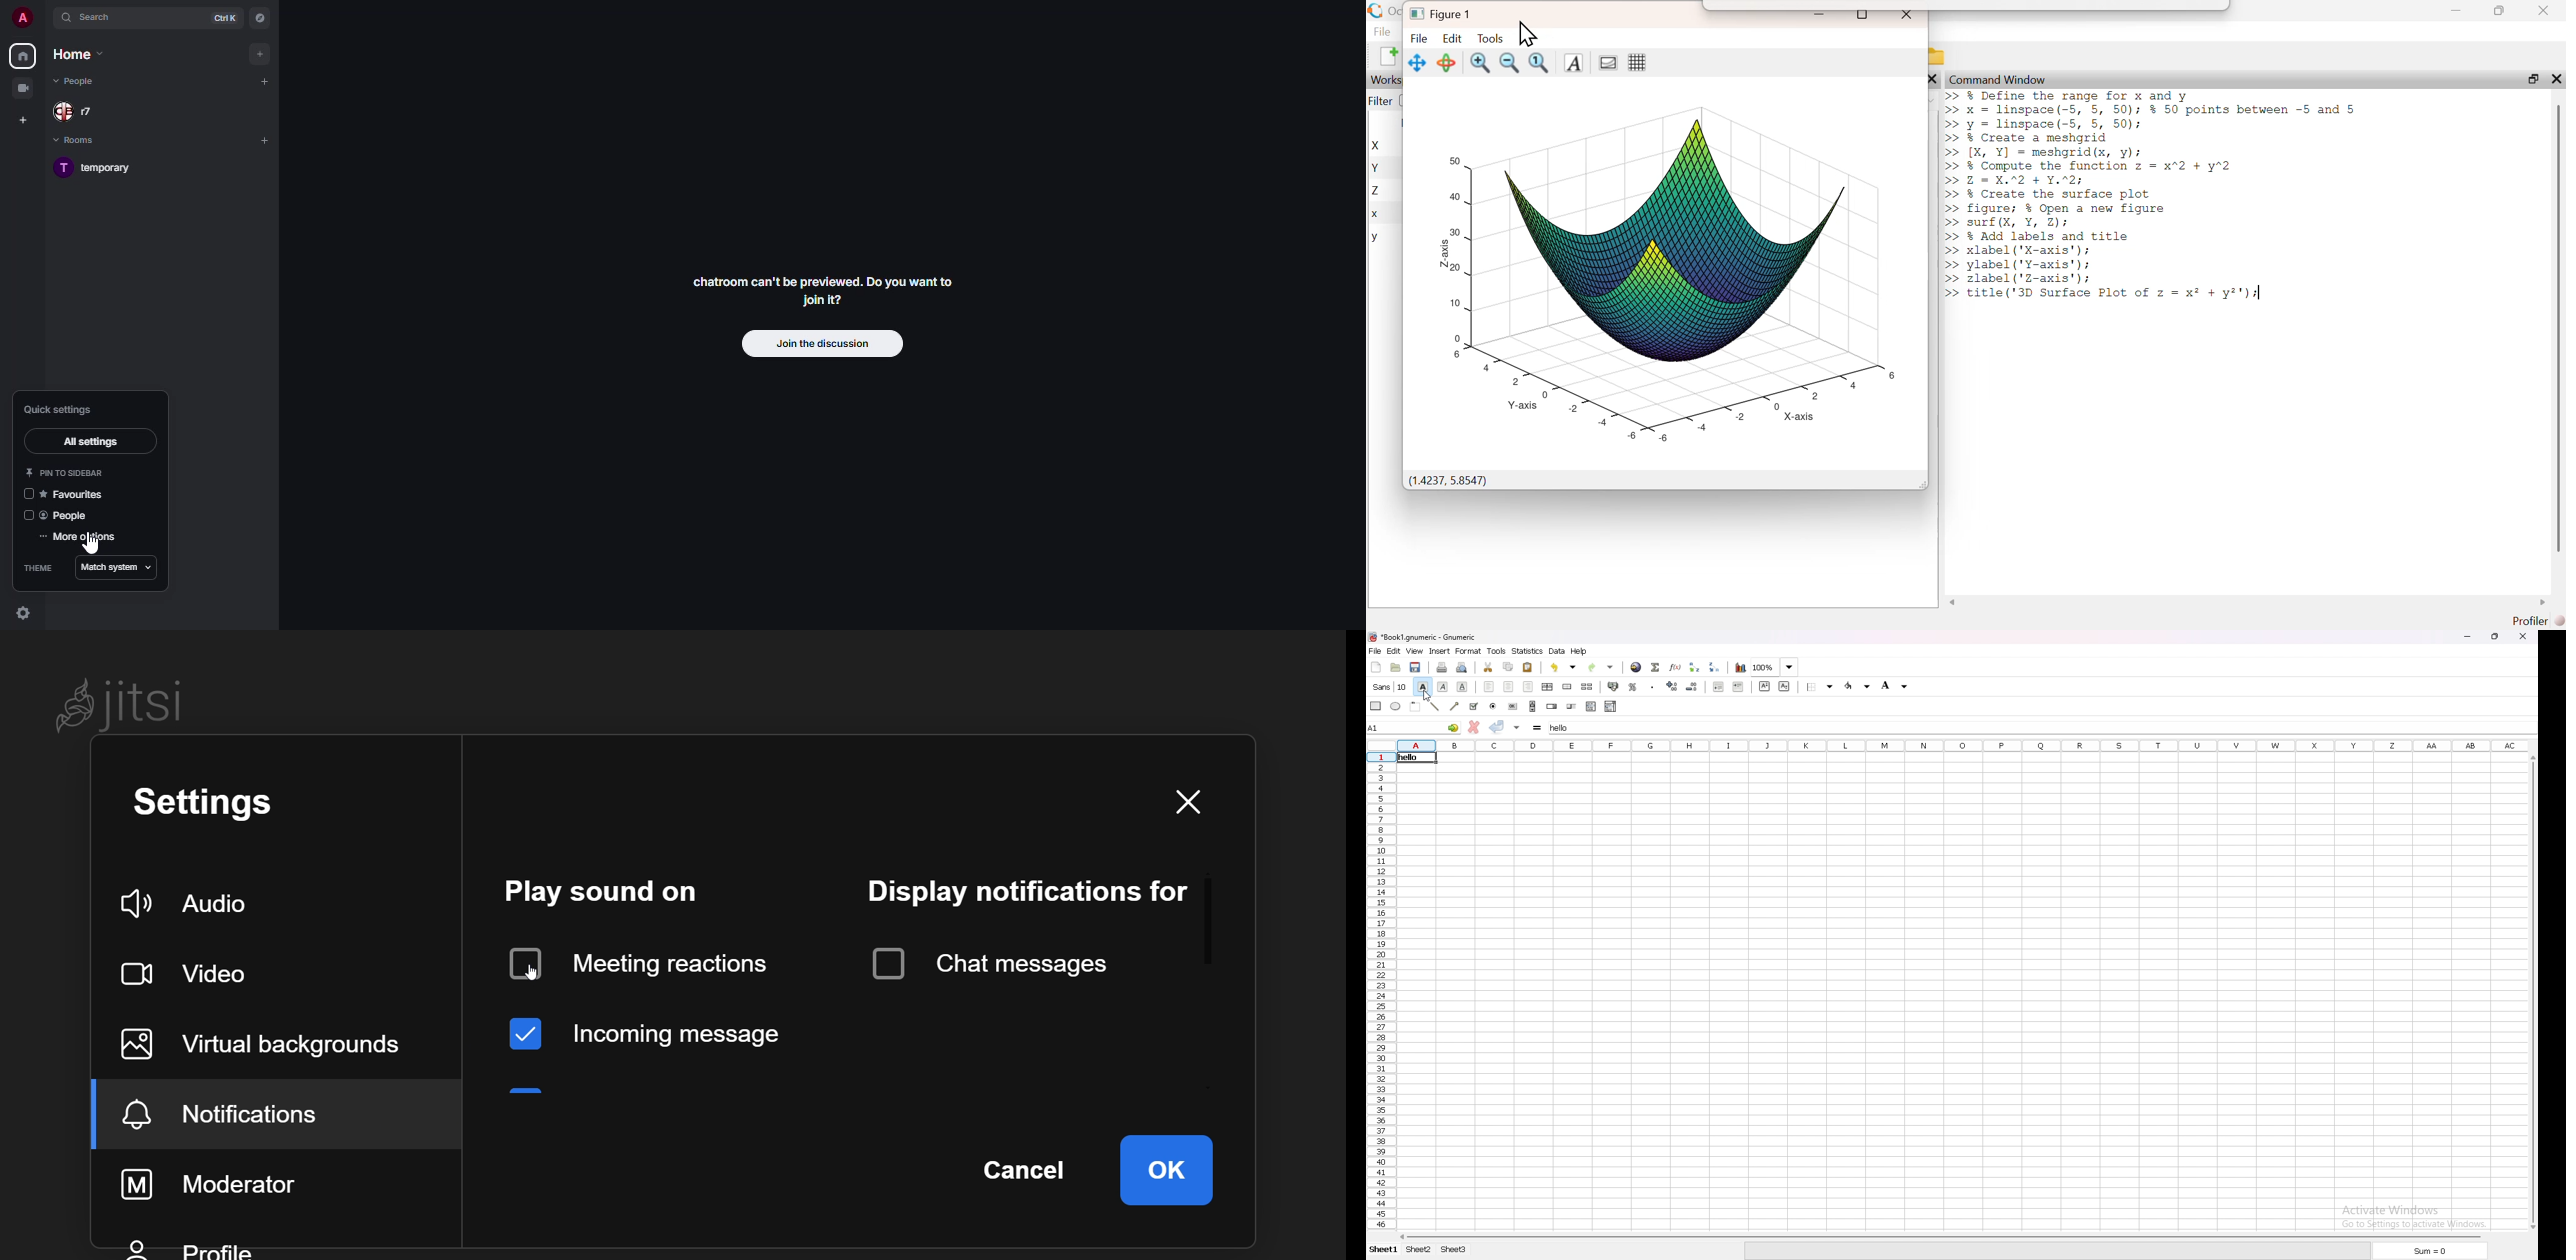 The width and height of the screenshot is (2576, 1260). Describe the element at coordinates (1376, 705) in the screenshot. I see `rectangle` at that location.